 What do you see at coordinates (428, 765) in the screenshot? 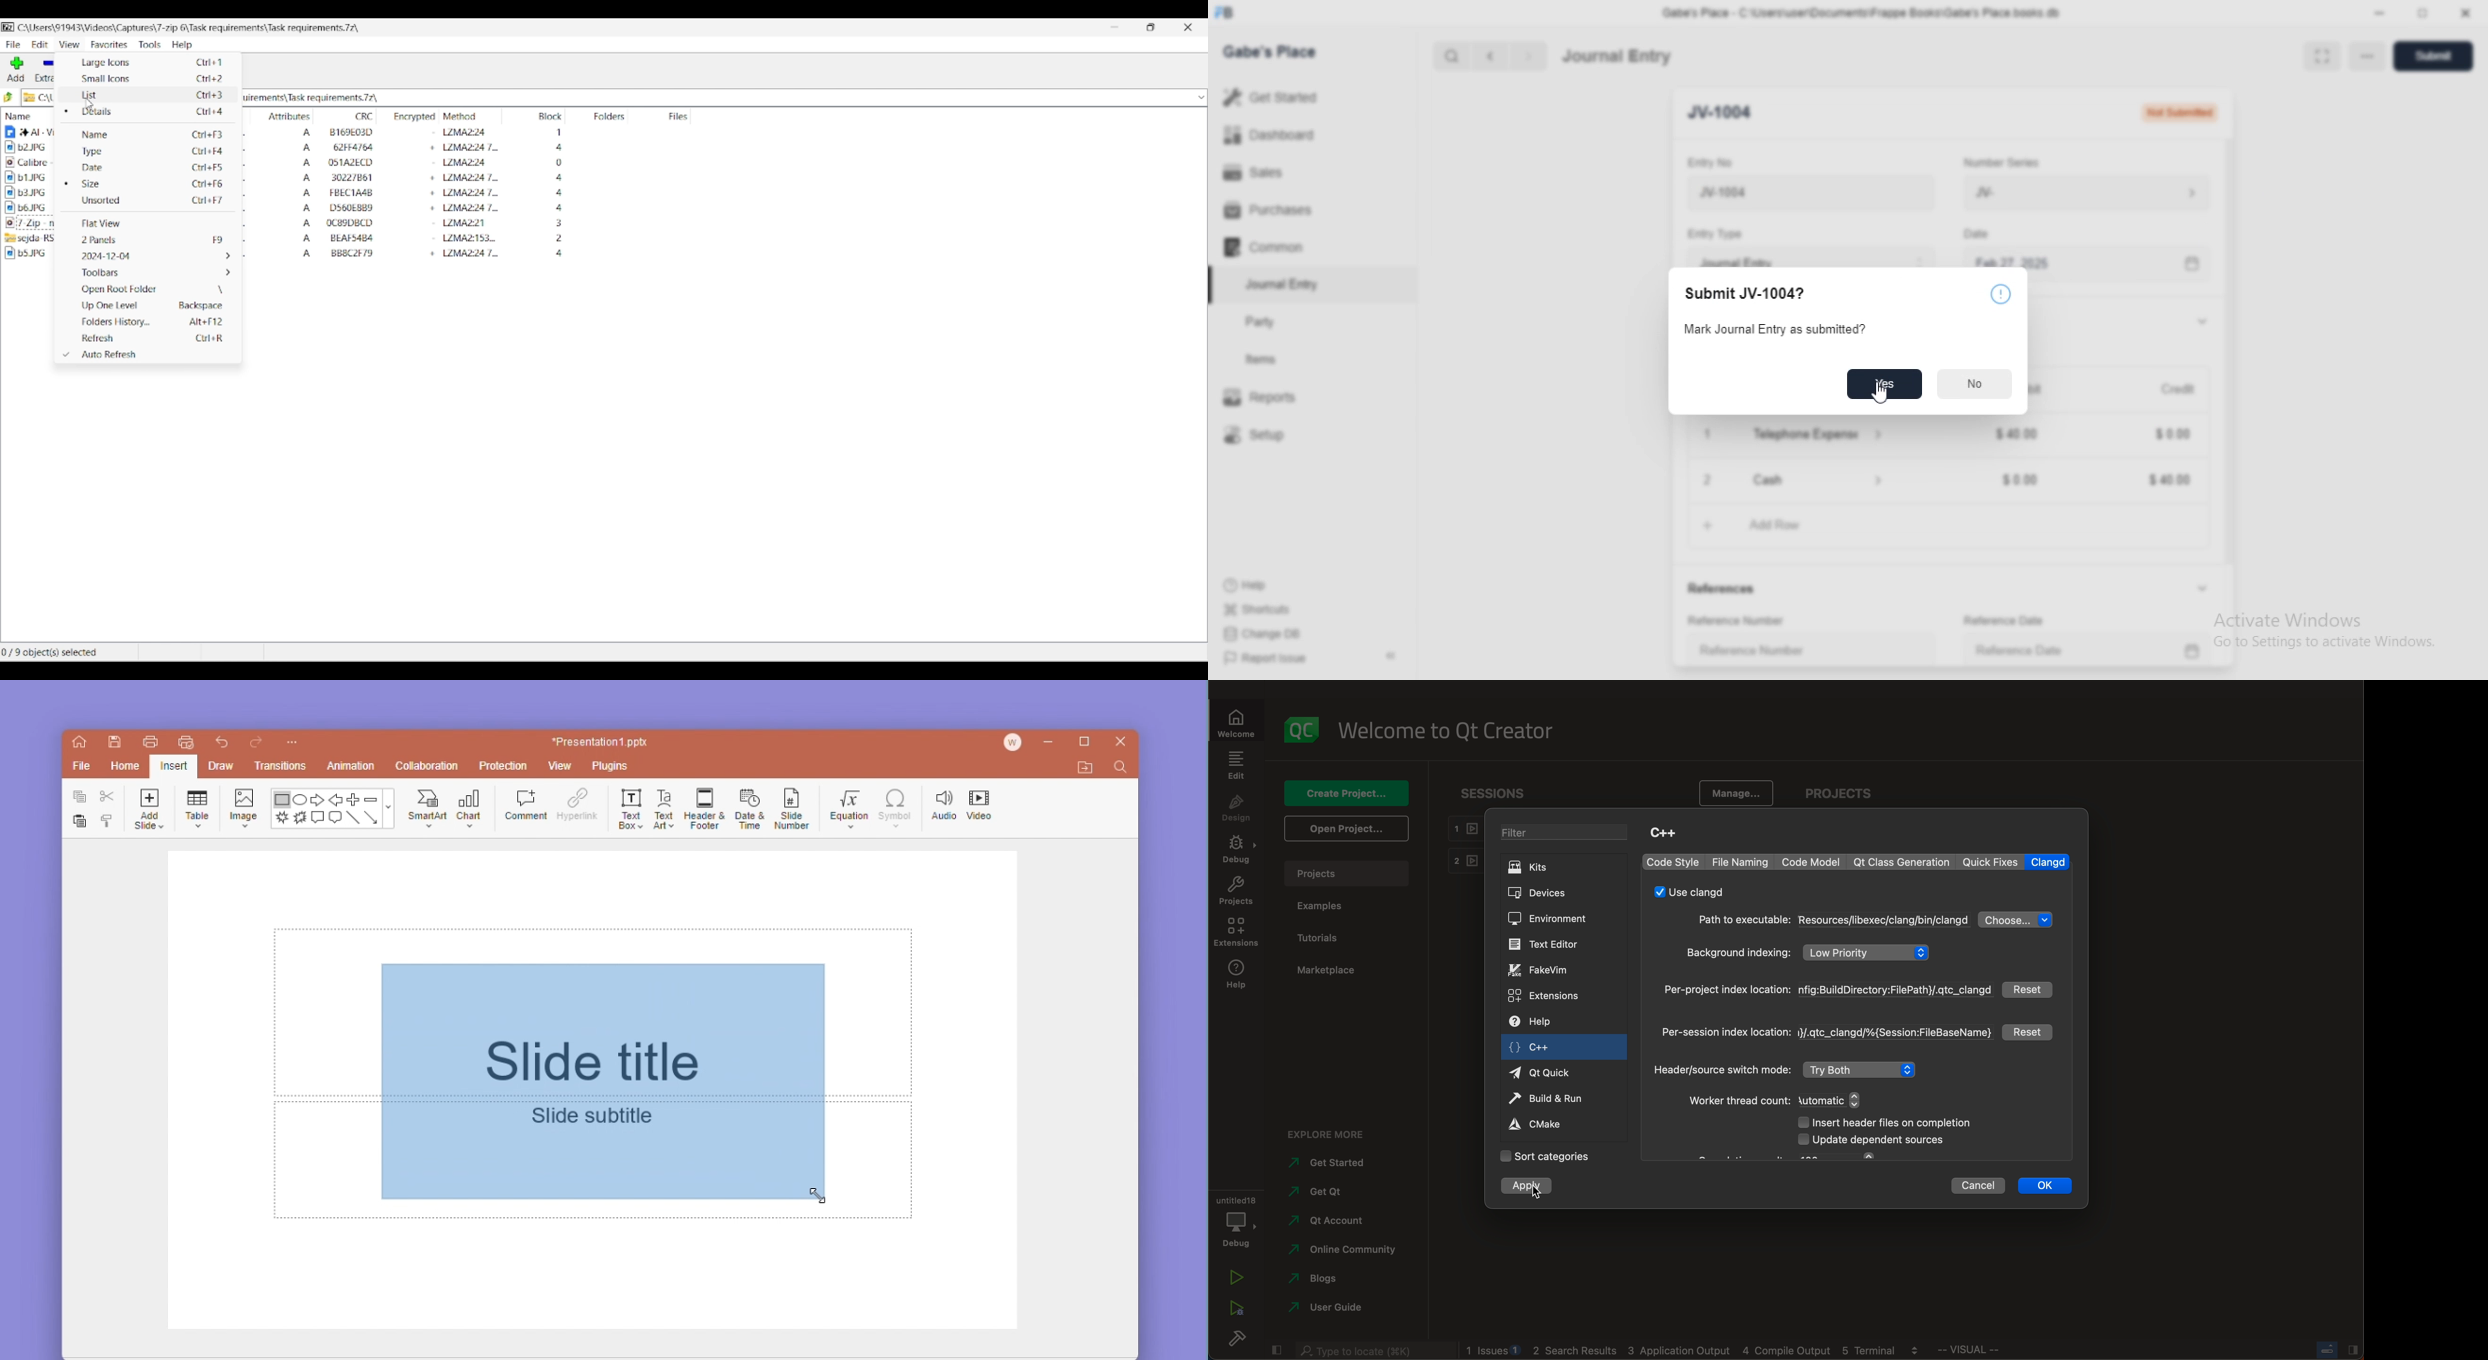
I see `collaboration` at bounding box center [428, 765].